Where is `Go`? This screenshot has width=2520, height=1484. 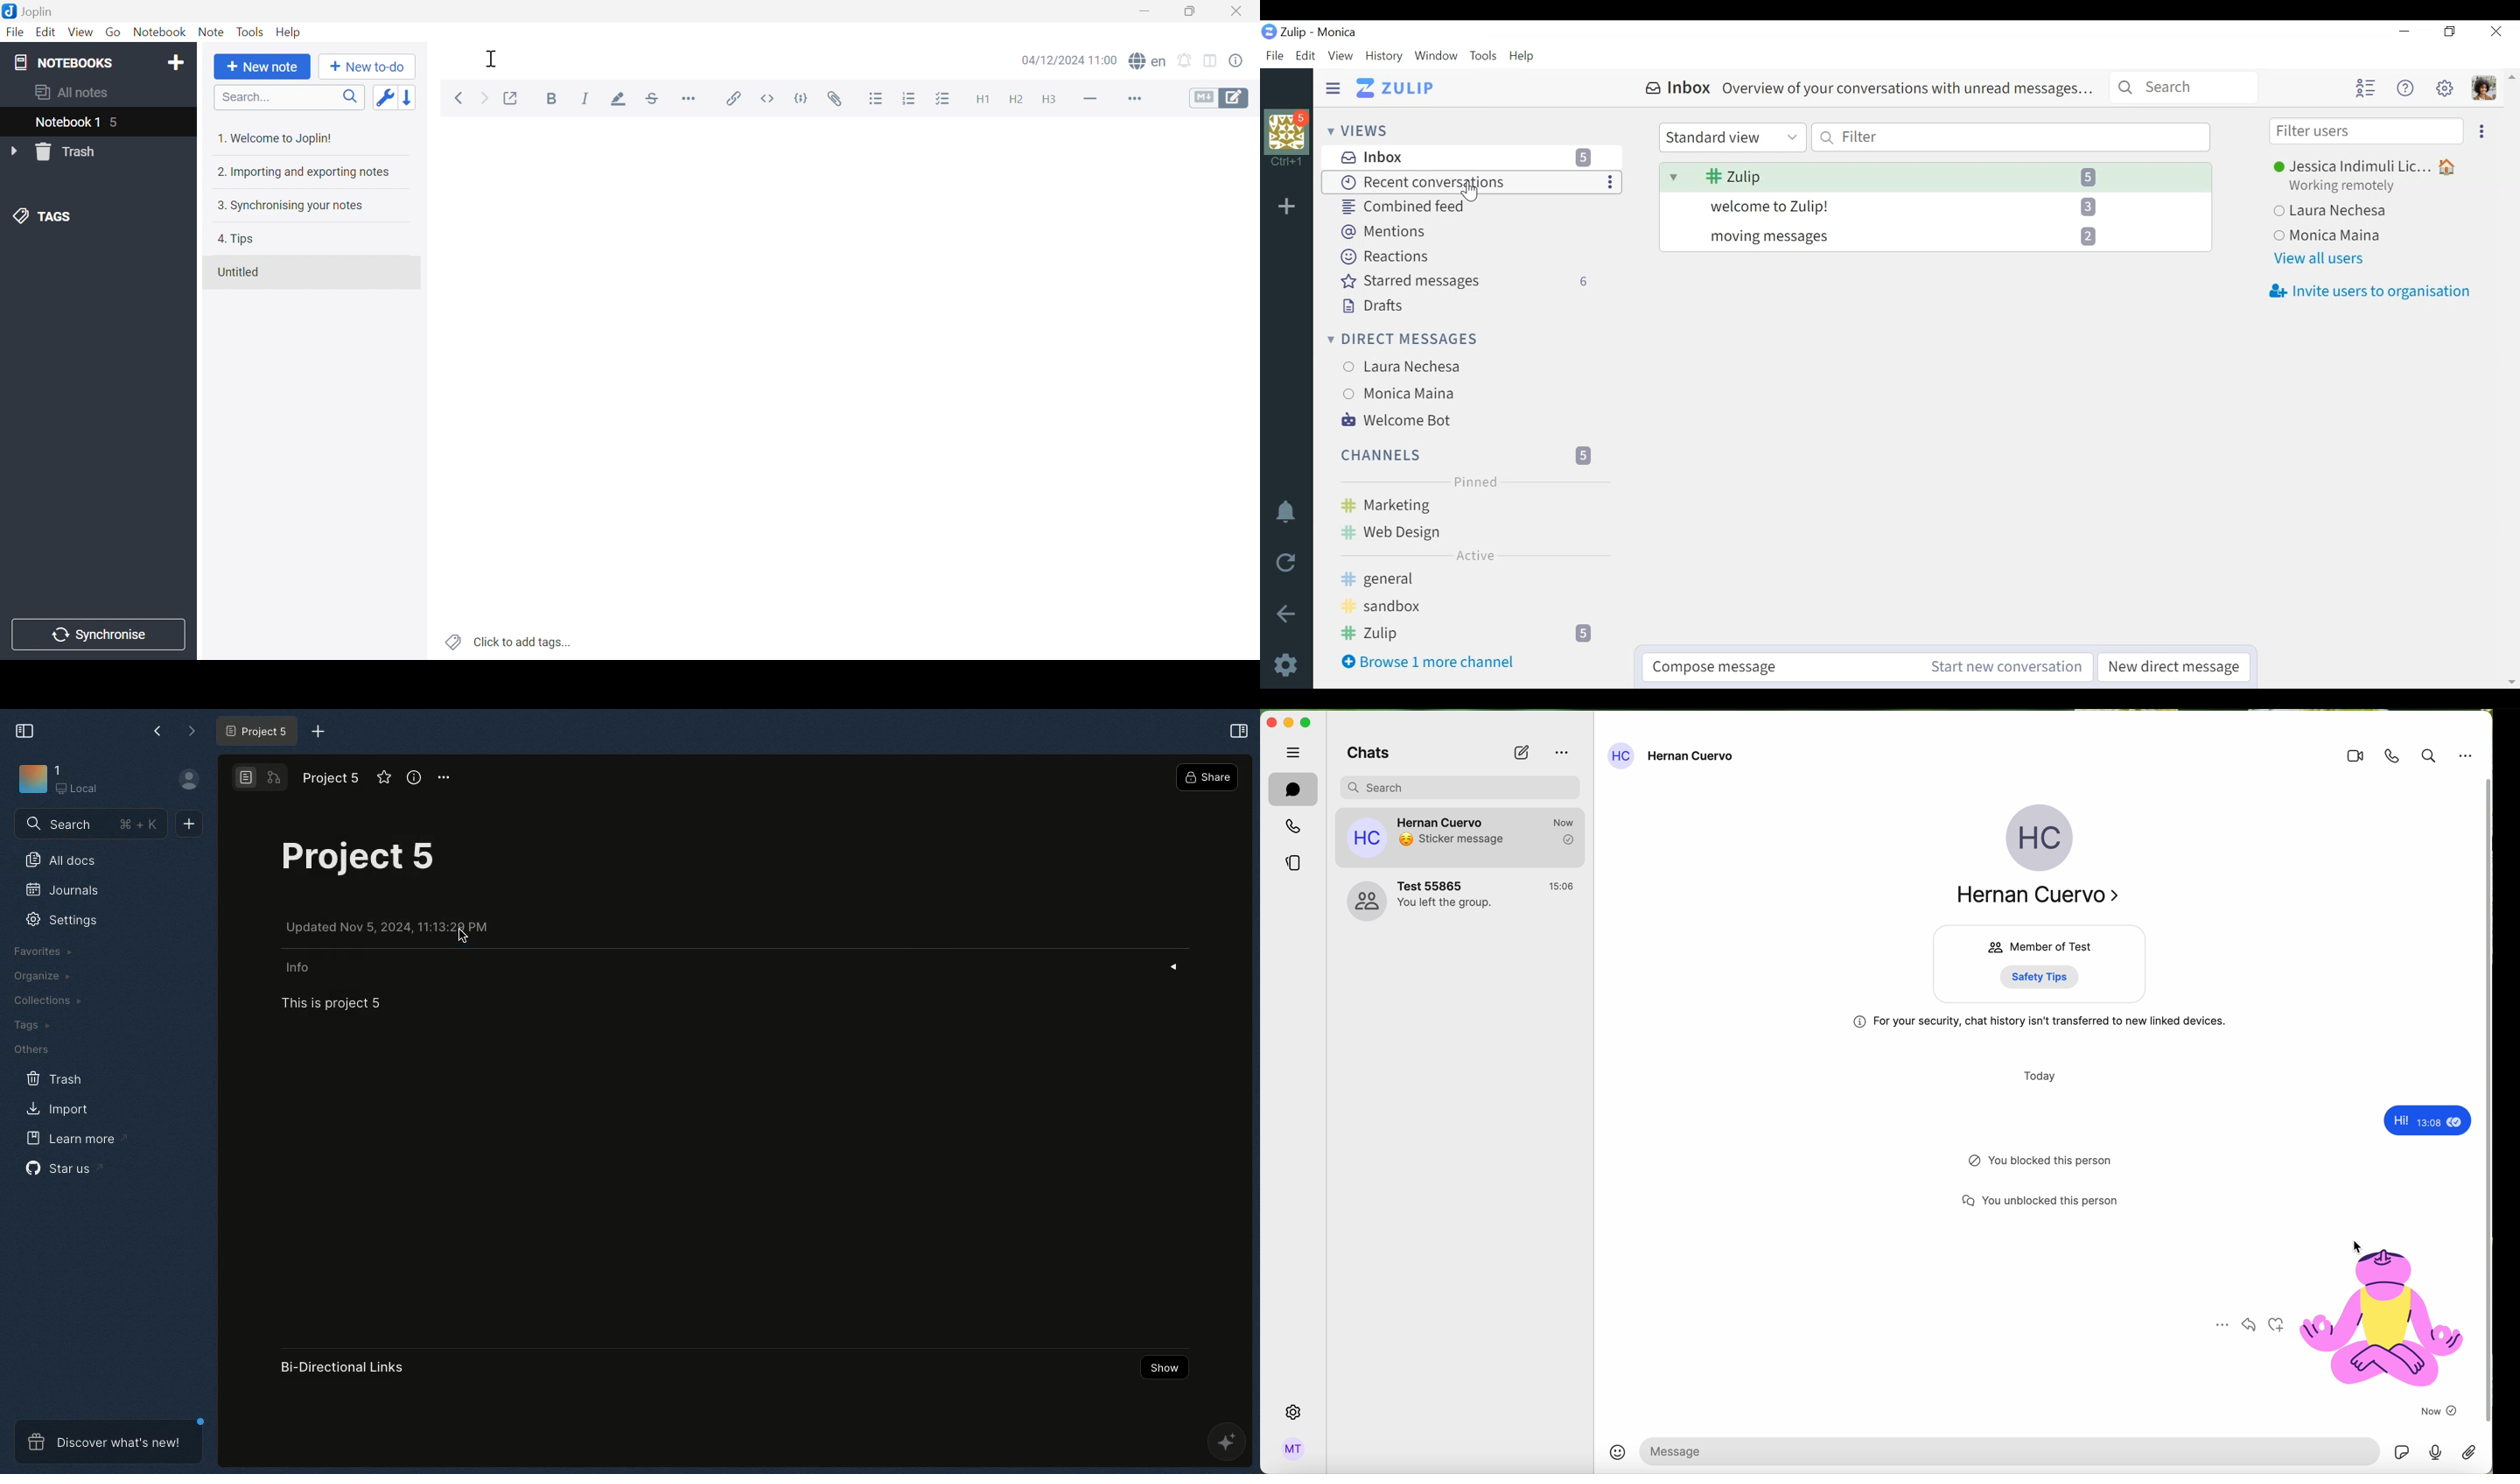
Go is located at coordinates (115, 32).